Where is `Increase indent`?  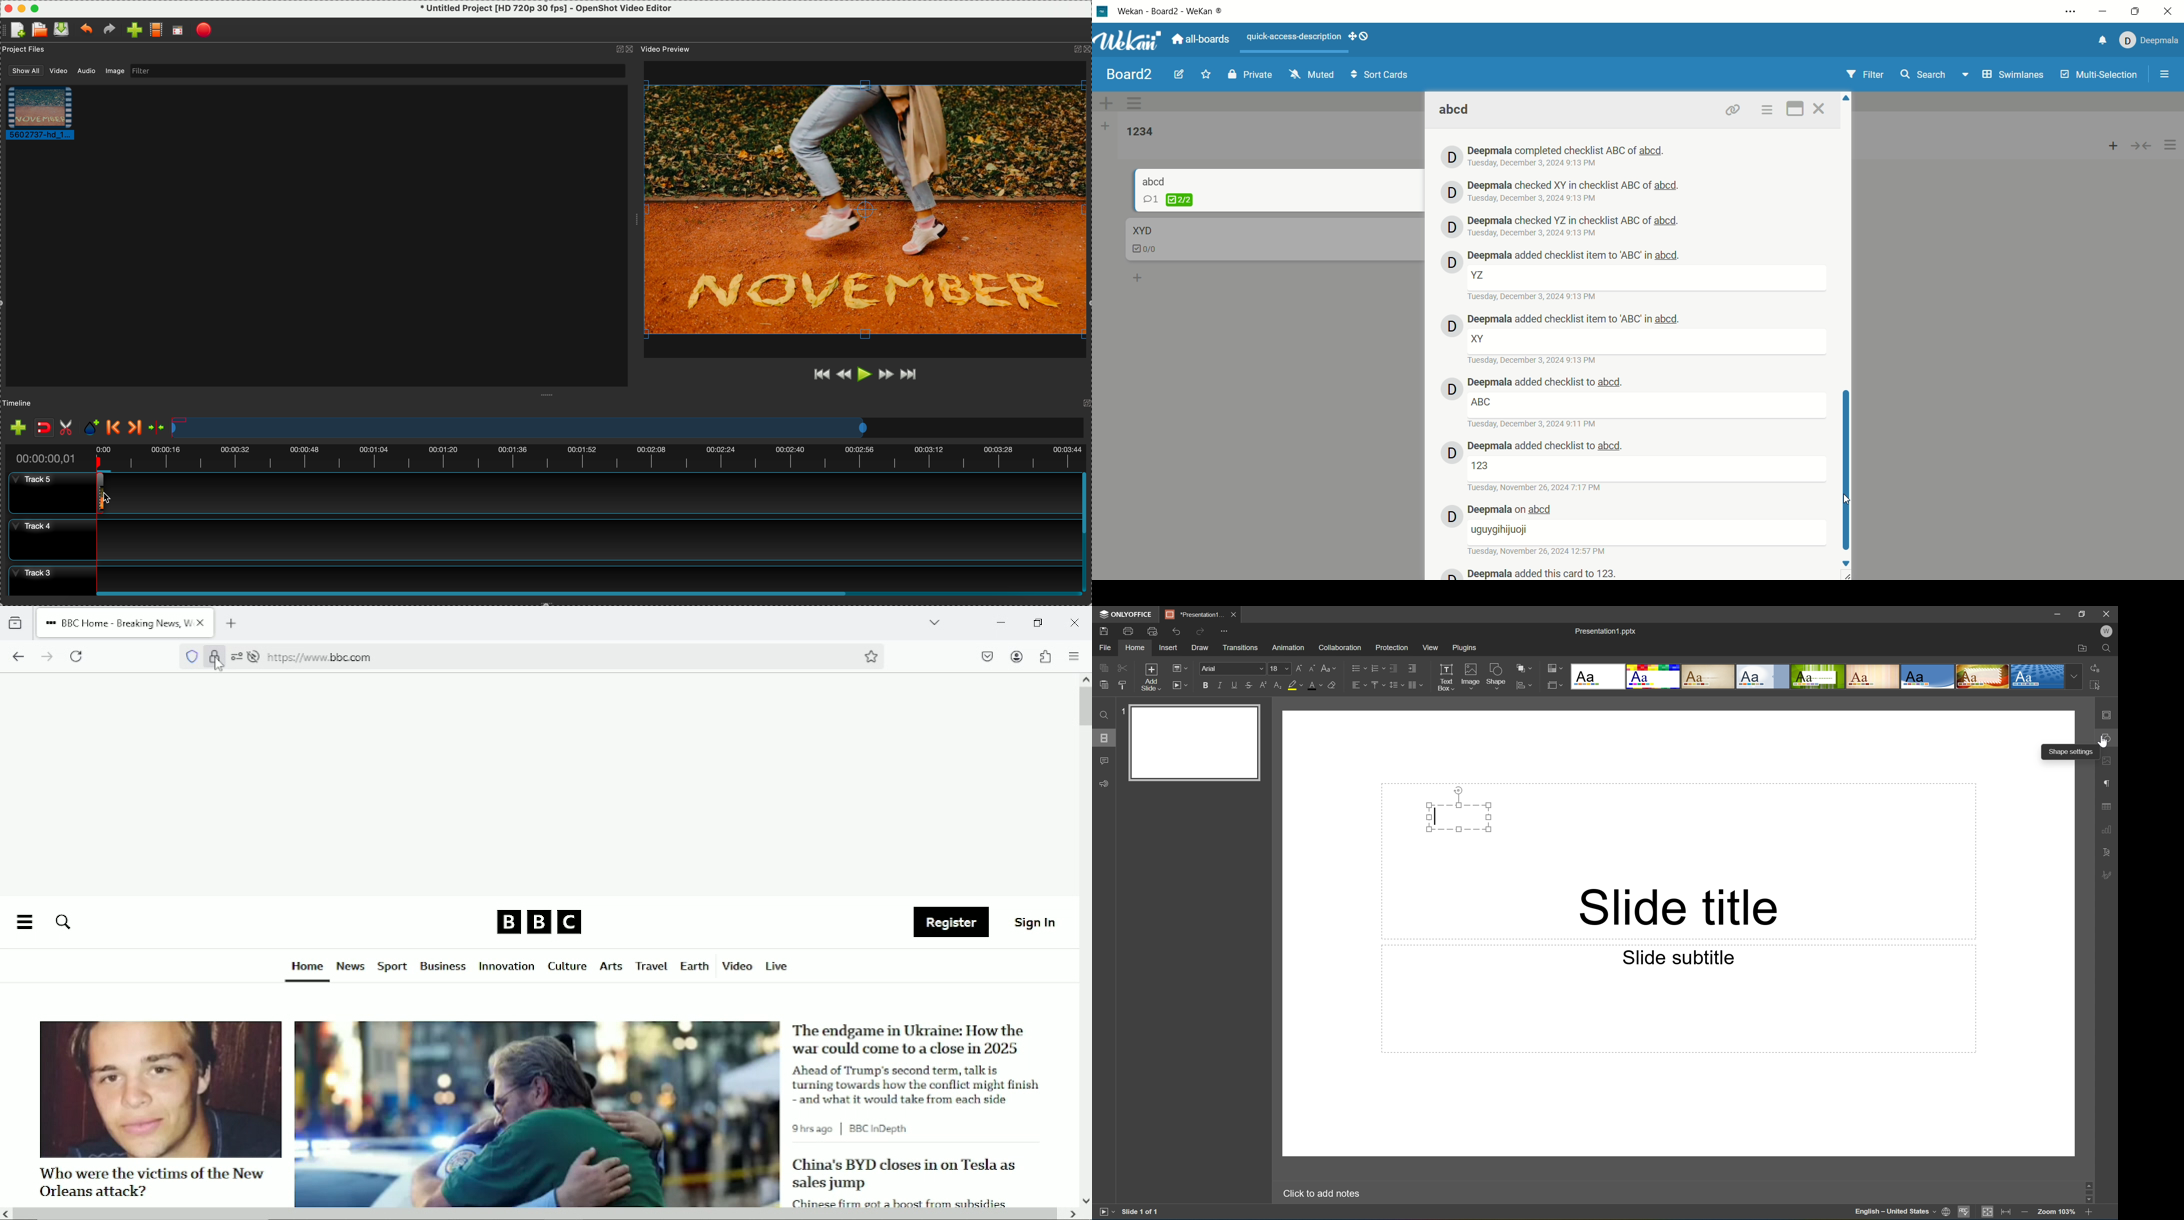 Increase indent is located at coordinates (1411, 667).